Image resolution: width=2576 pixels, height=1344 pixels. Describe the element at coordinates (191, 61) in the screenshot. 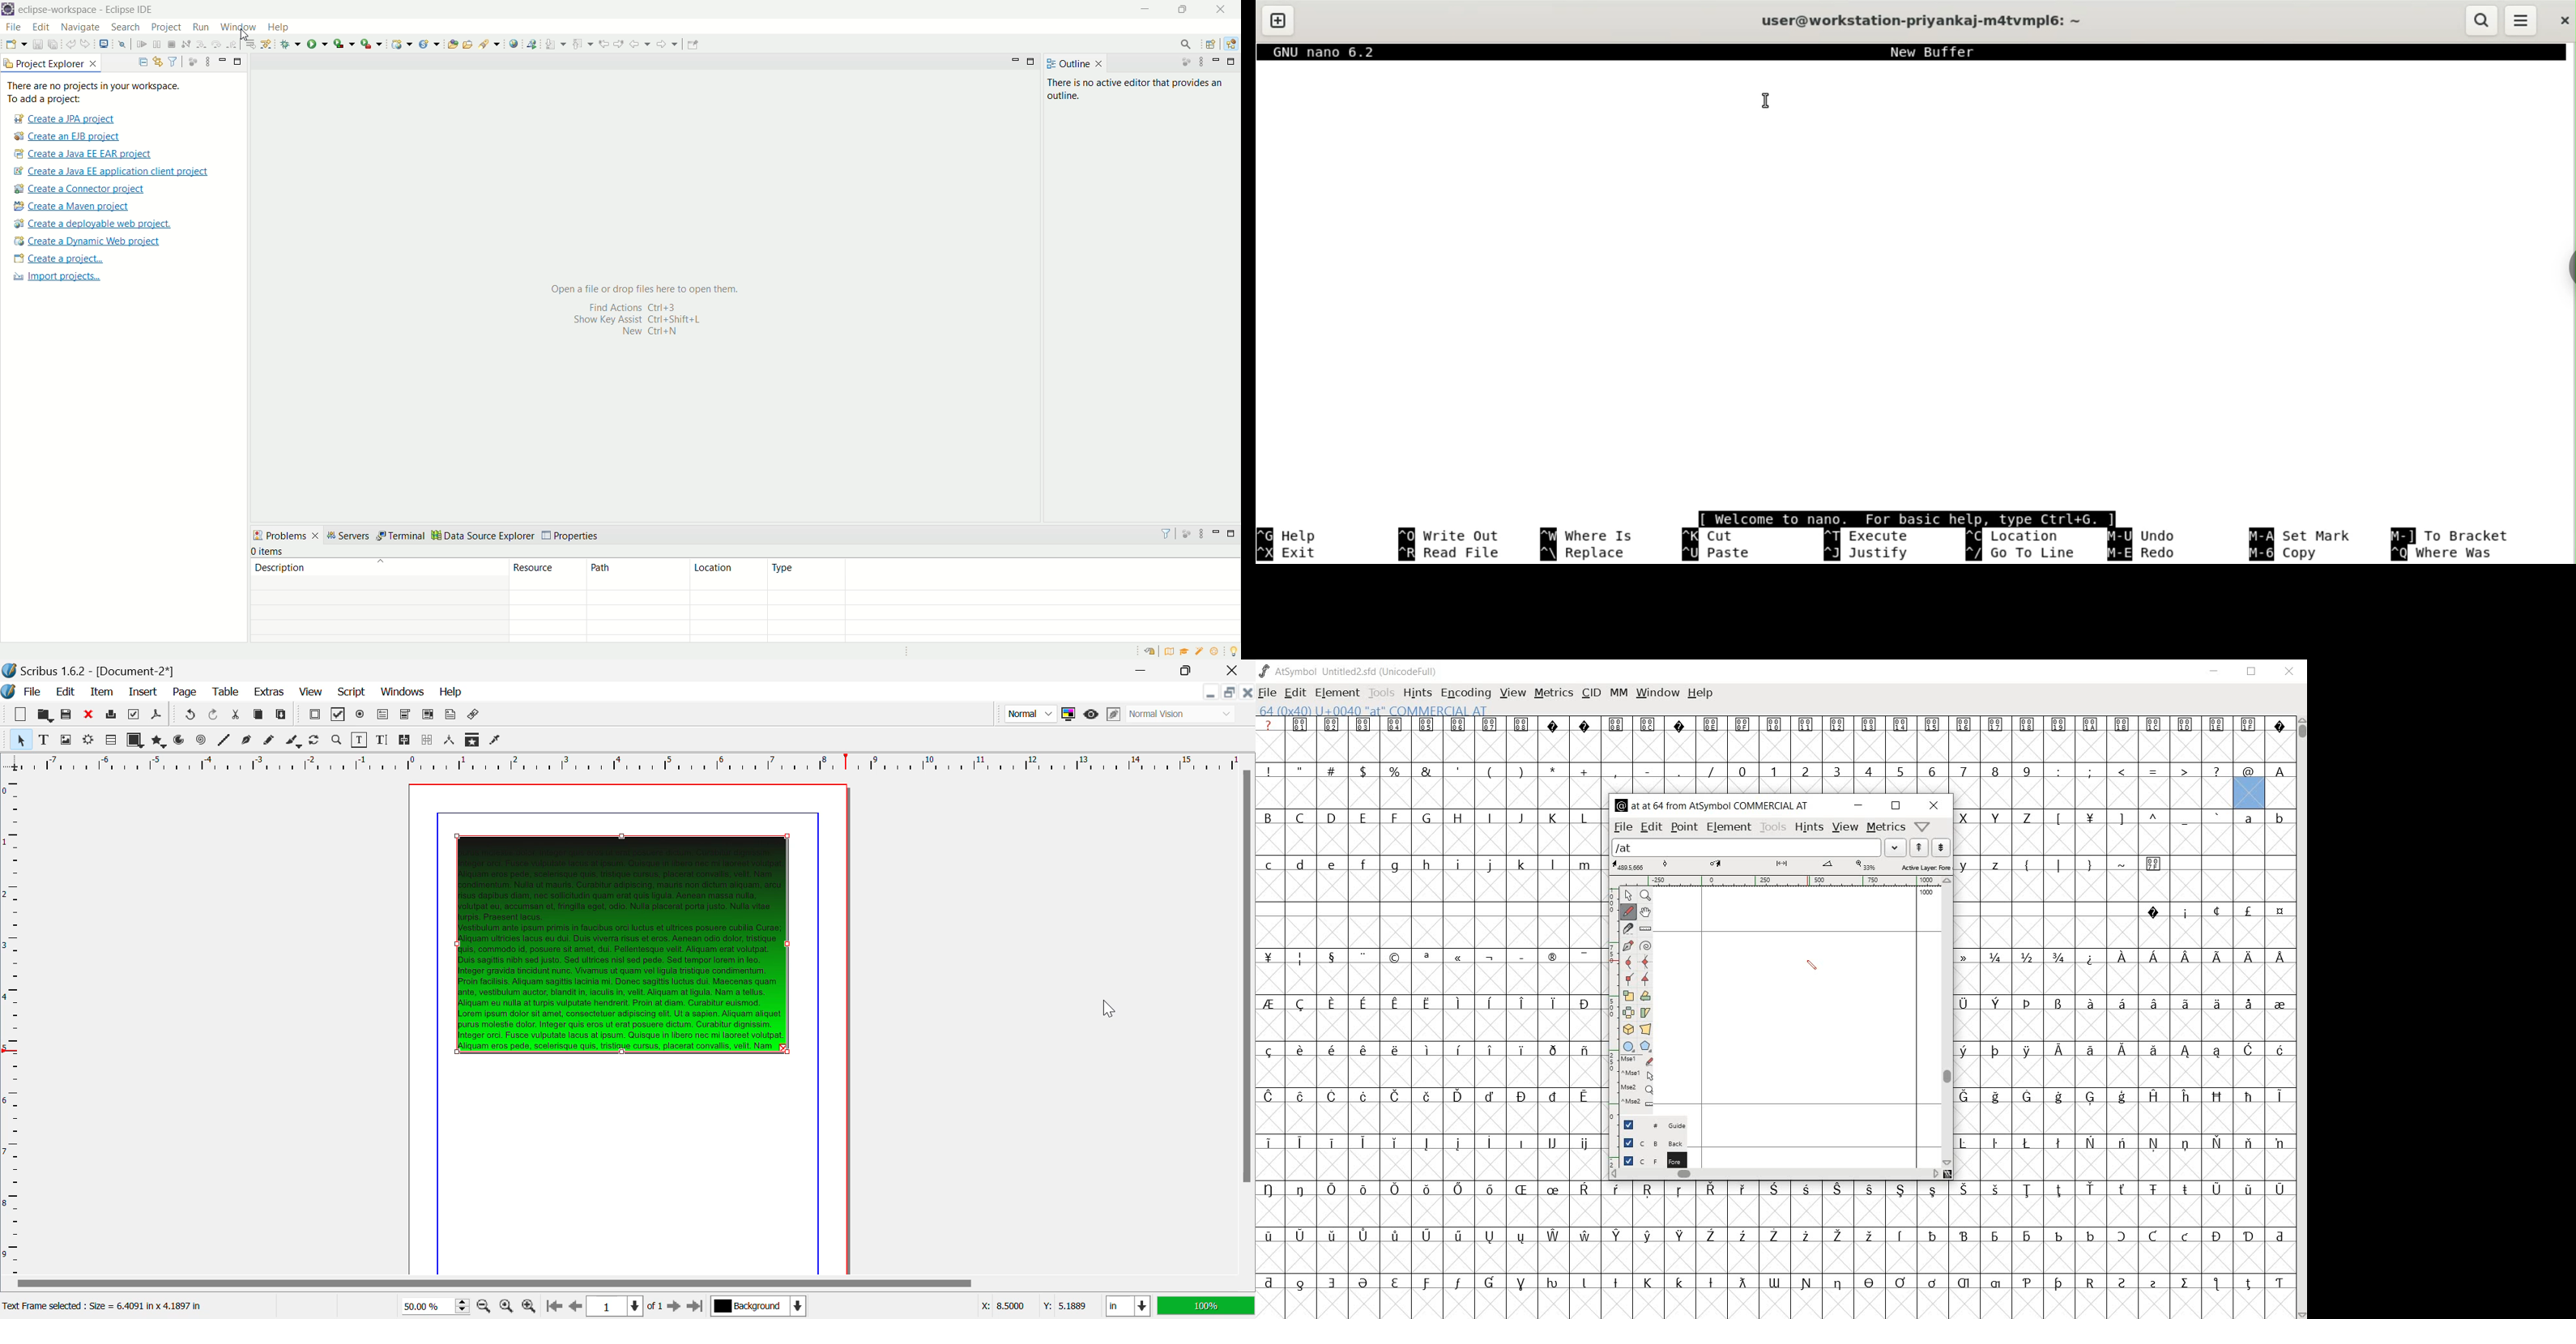

I see `focus on active task` at that location.